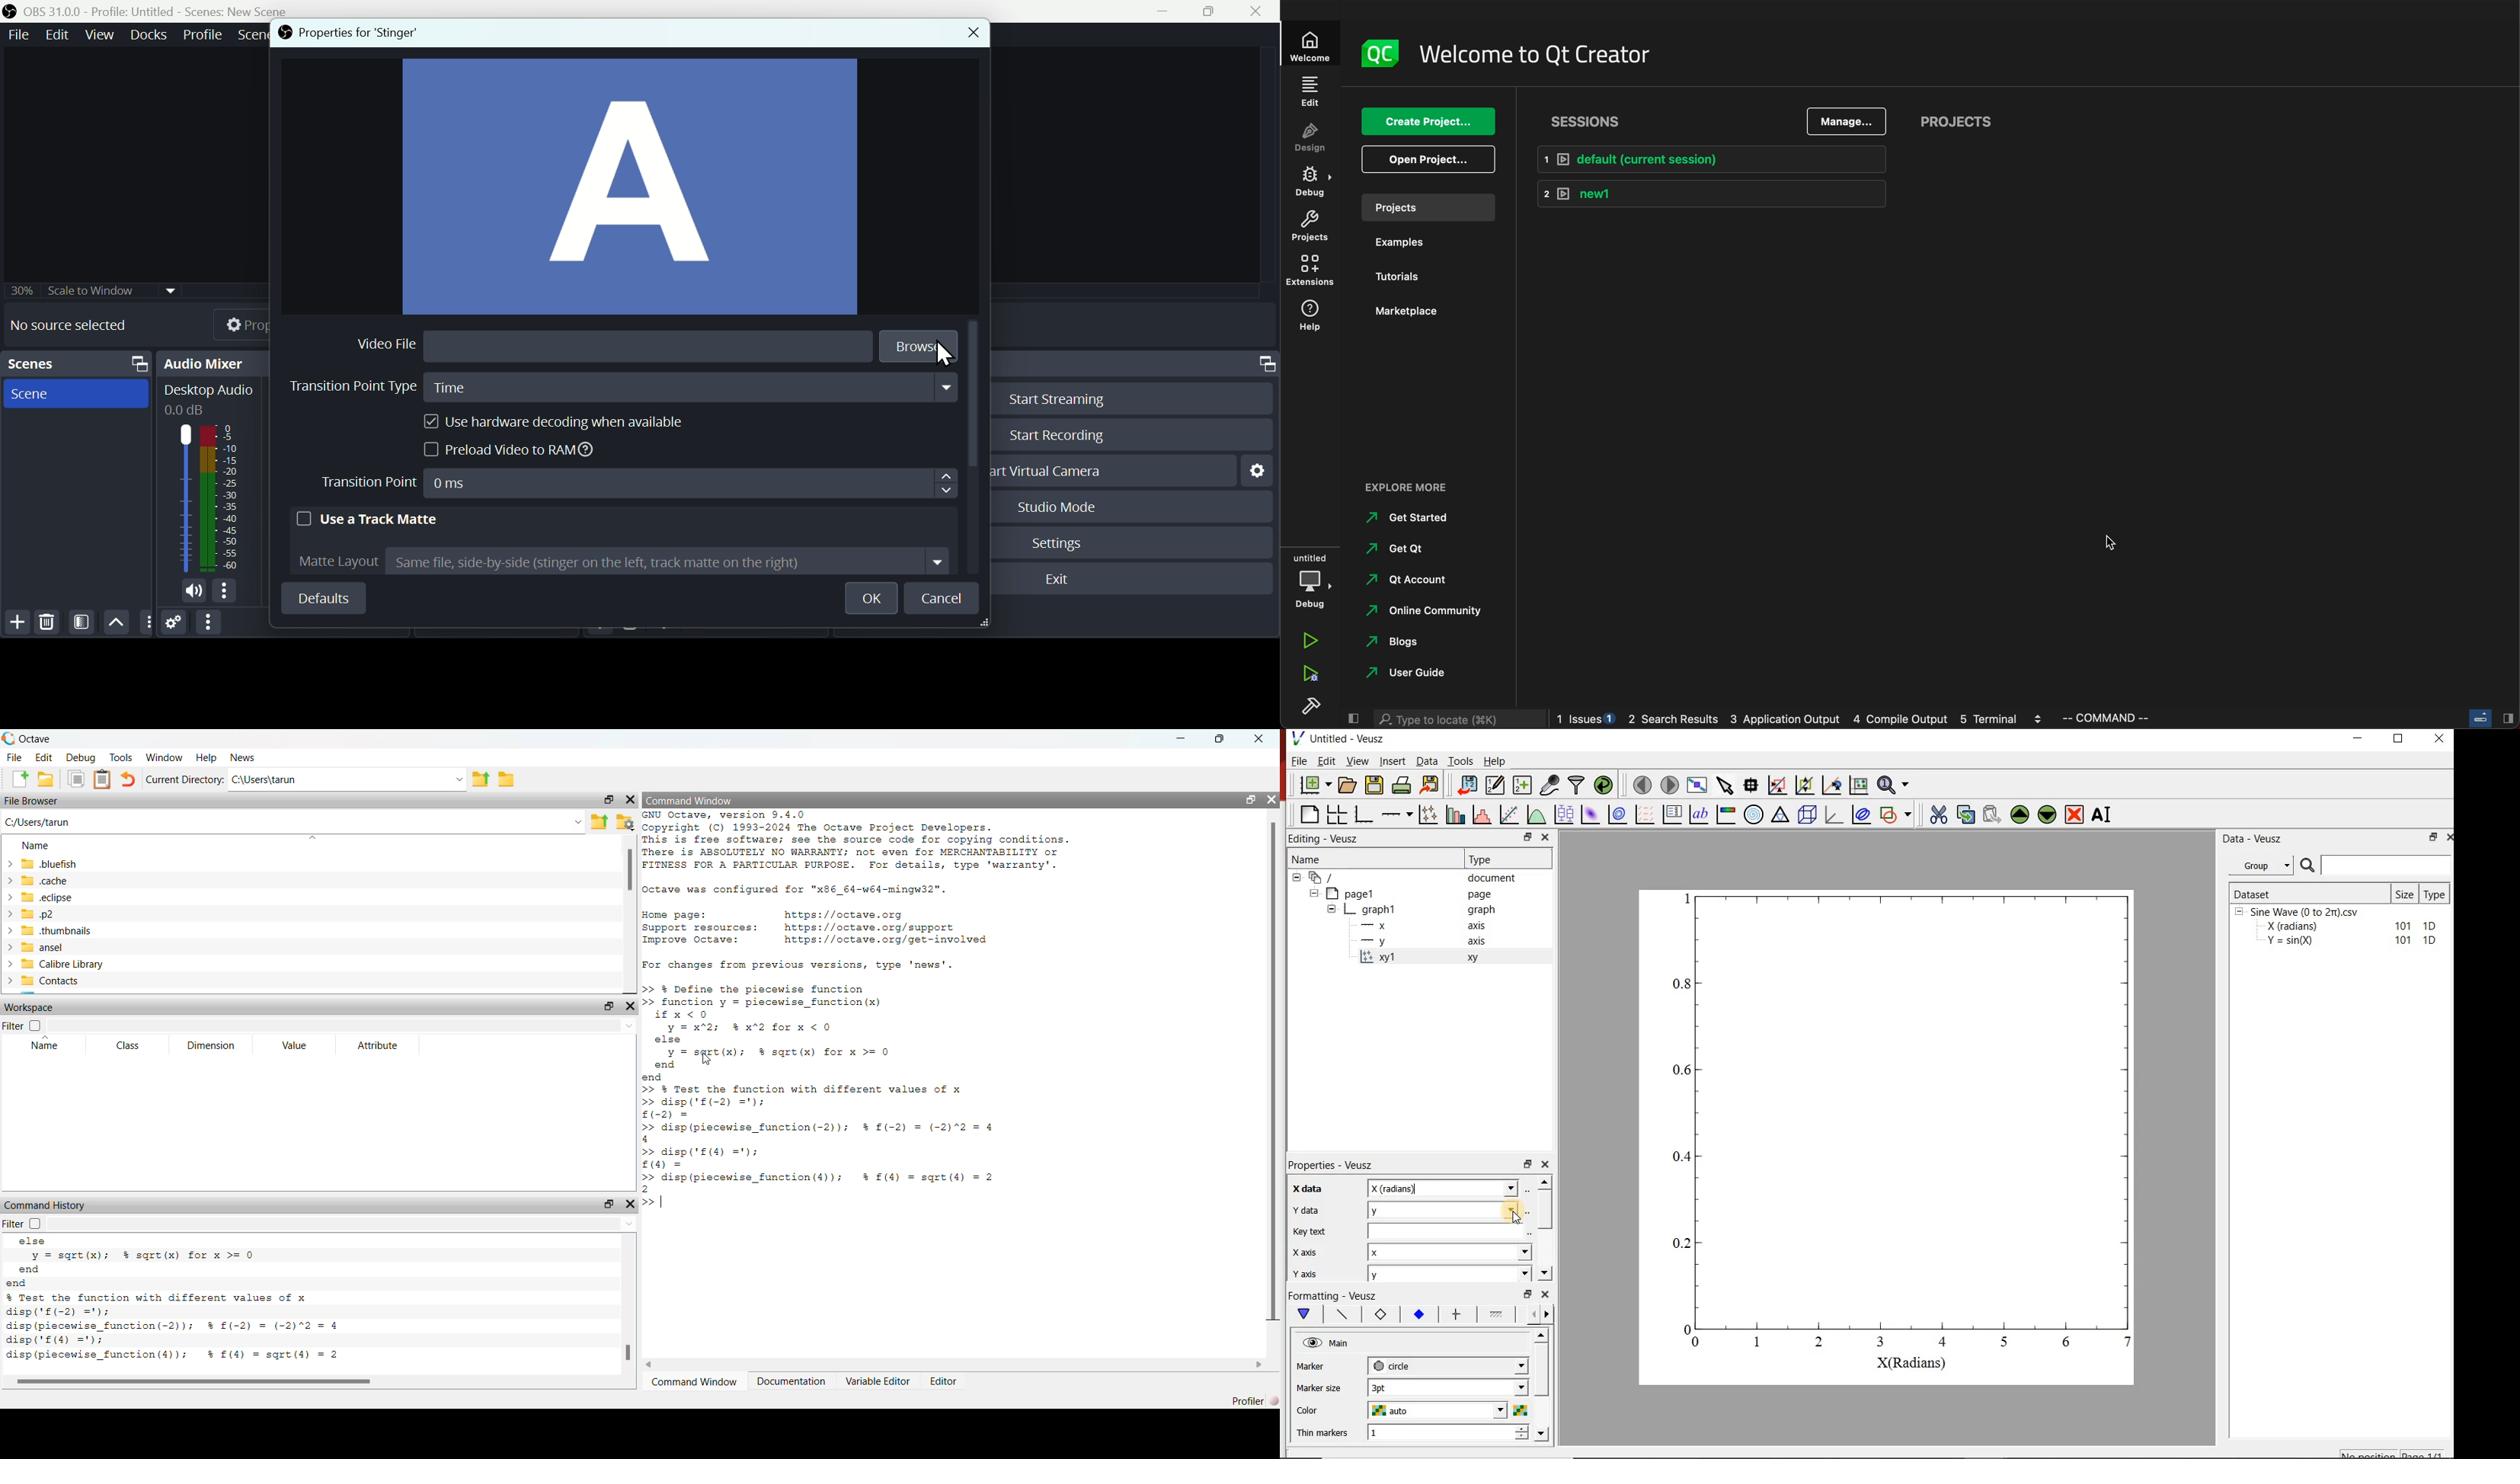  Describe the element at coordinates (16, 34) in the screenshot. I see `` at that location.